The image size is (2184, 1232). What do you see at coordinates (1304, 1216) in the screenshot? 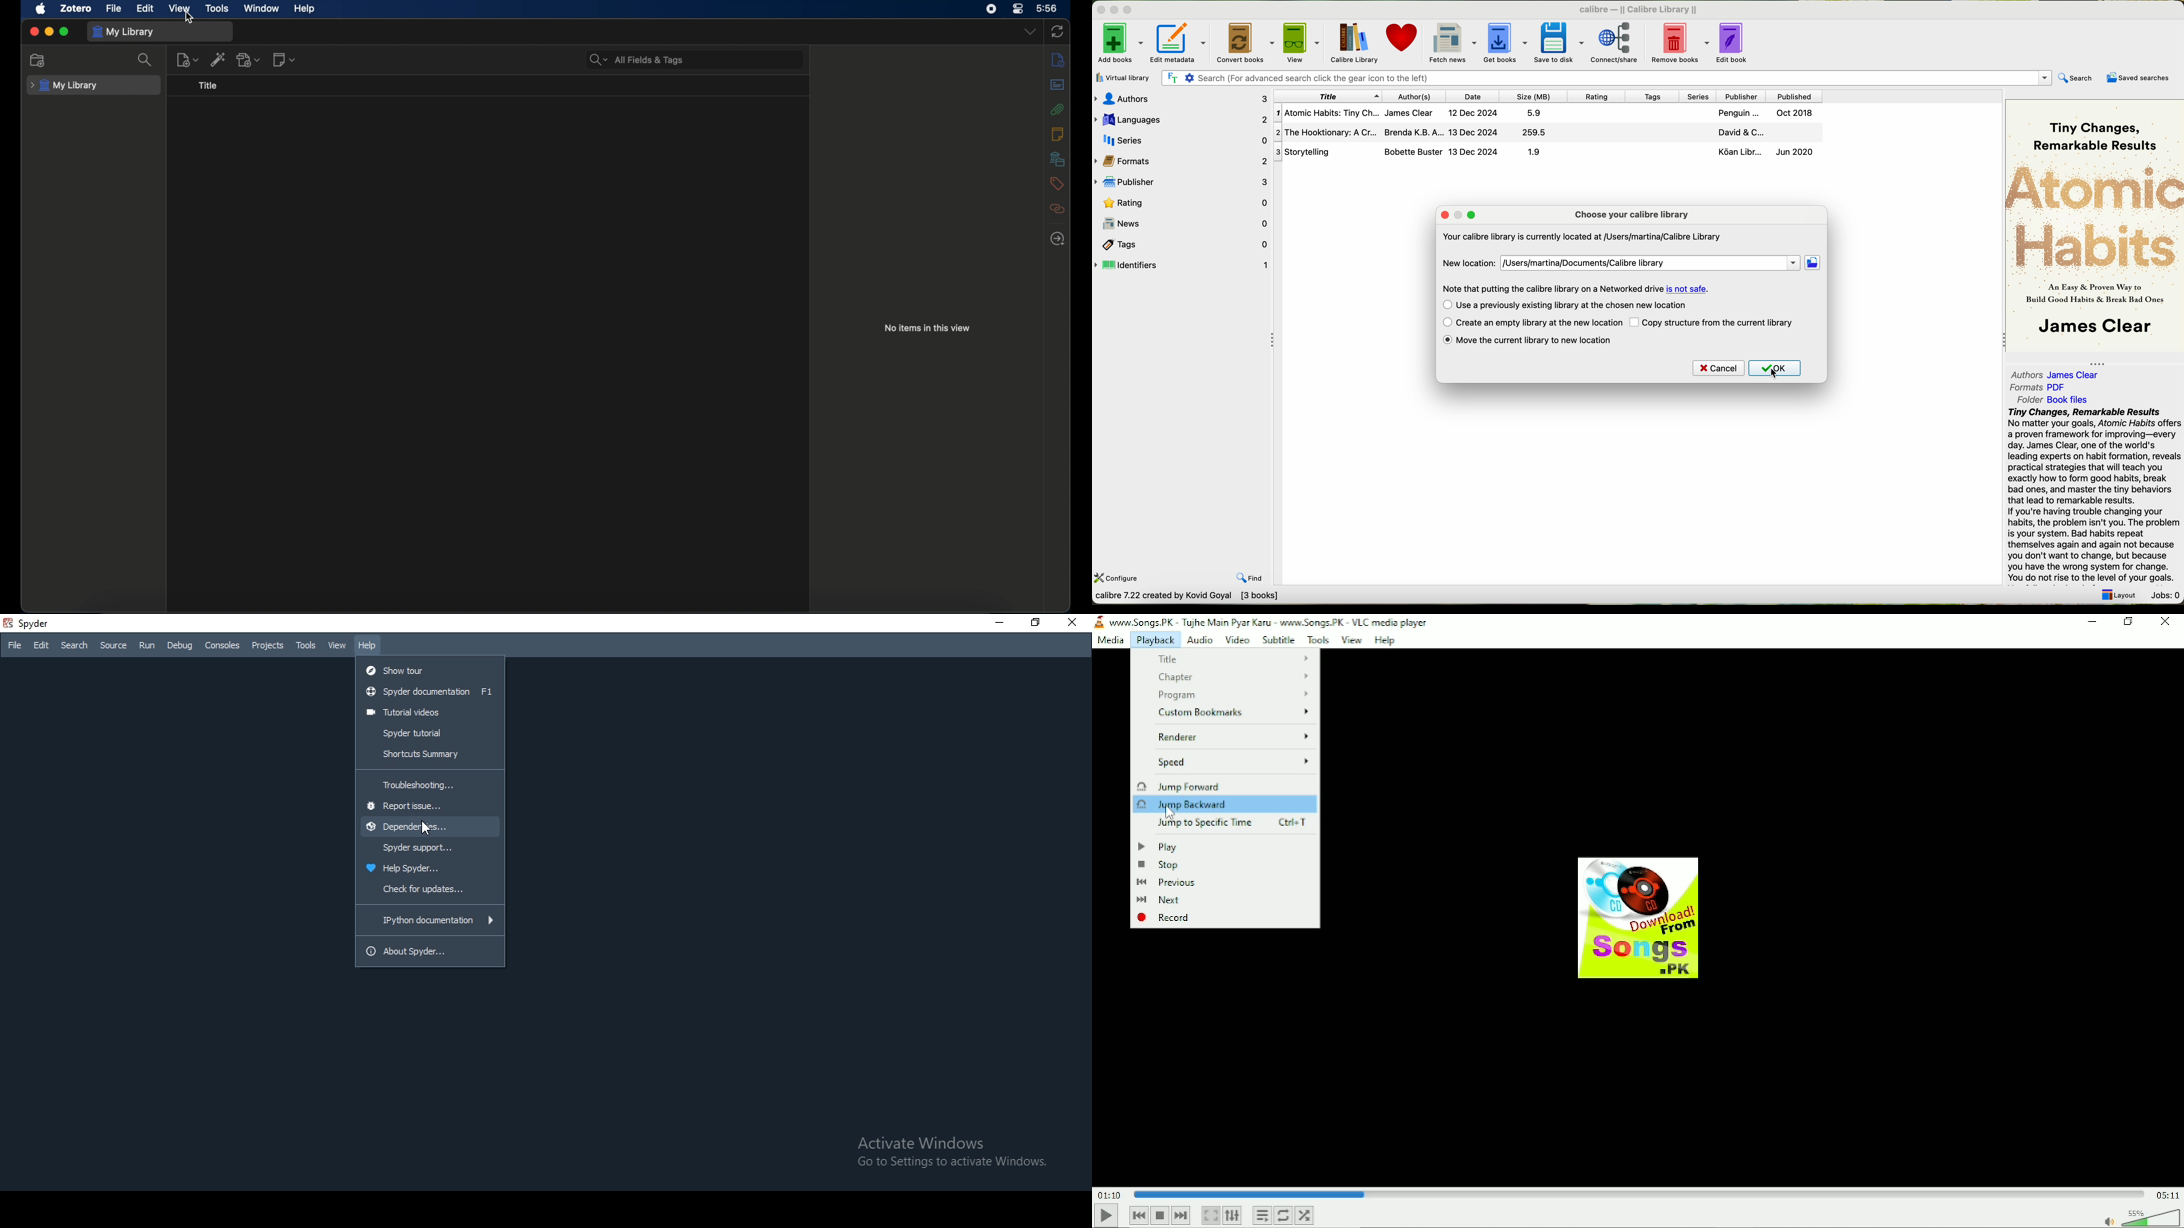
I see `Random` at bounding box center [1304, 1216].